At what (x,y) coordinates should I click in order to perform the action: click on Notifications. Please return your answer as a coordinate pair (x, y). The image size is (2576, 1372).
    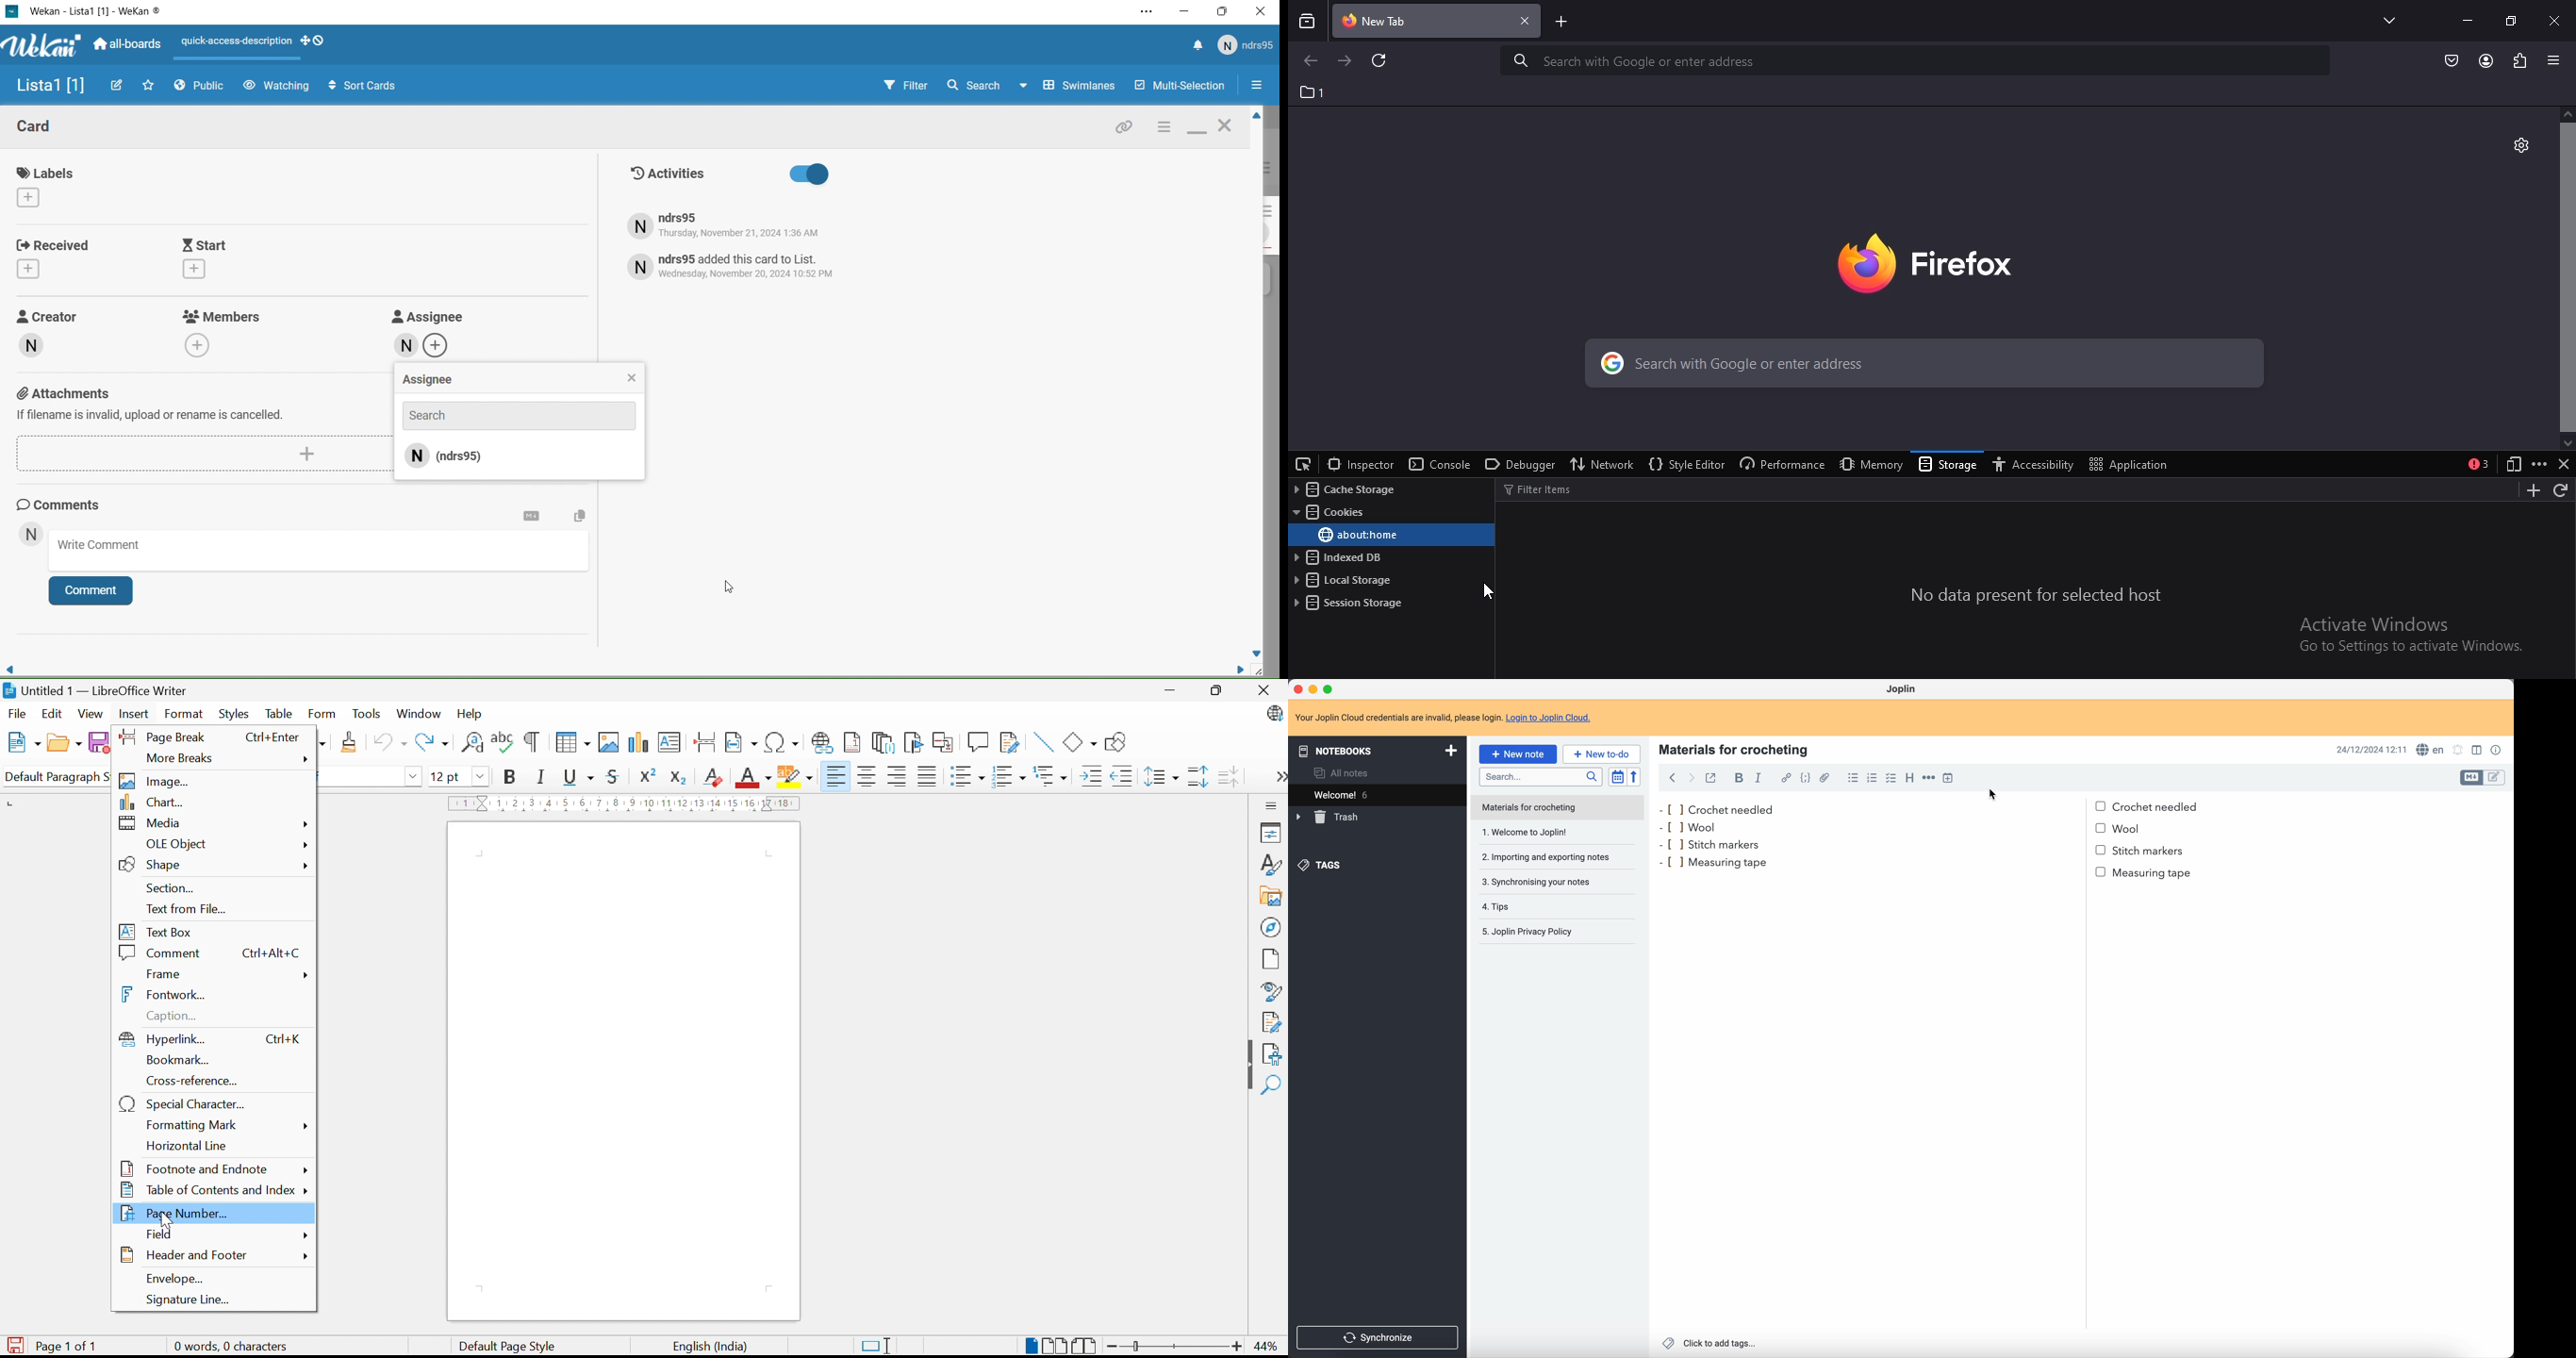
    Looking at the image, I should click on (1198, 47).